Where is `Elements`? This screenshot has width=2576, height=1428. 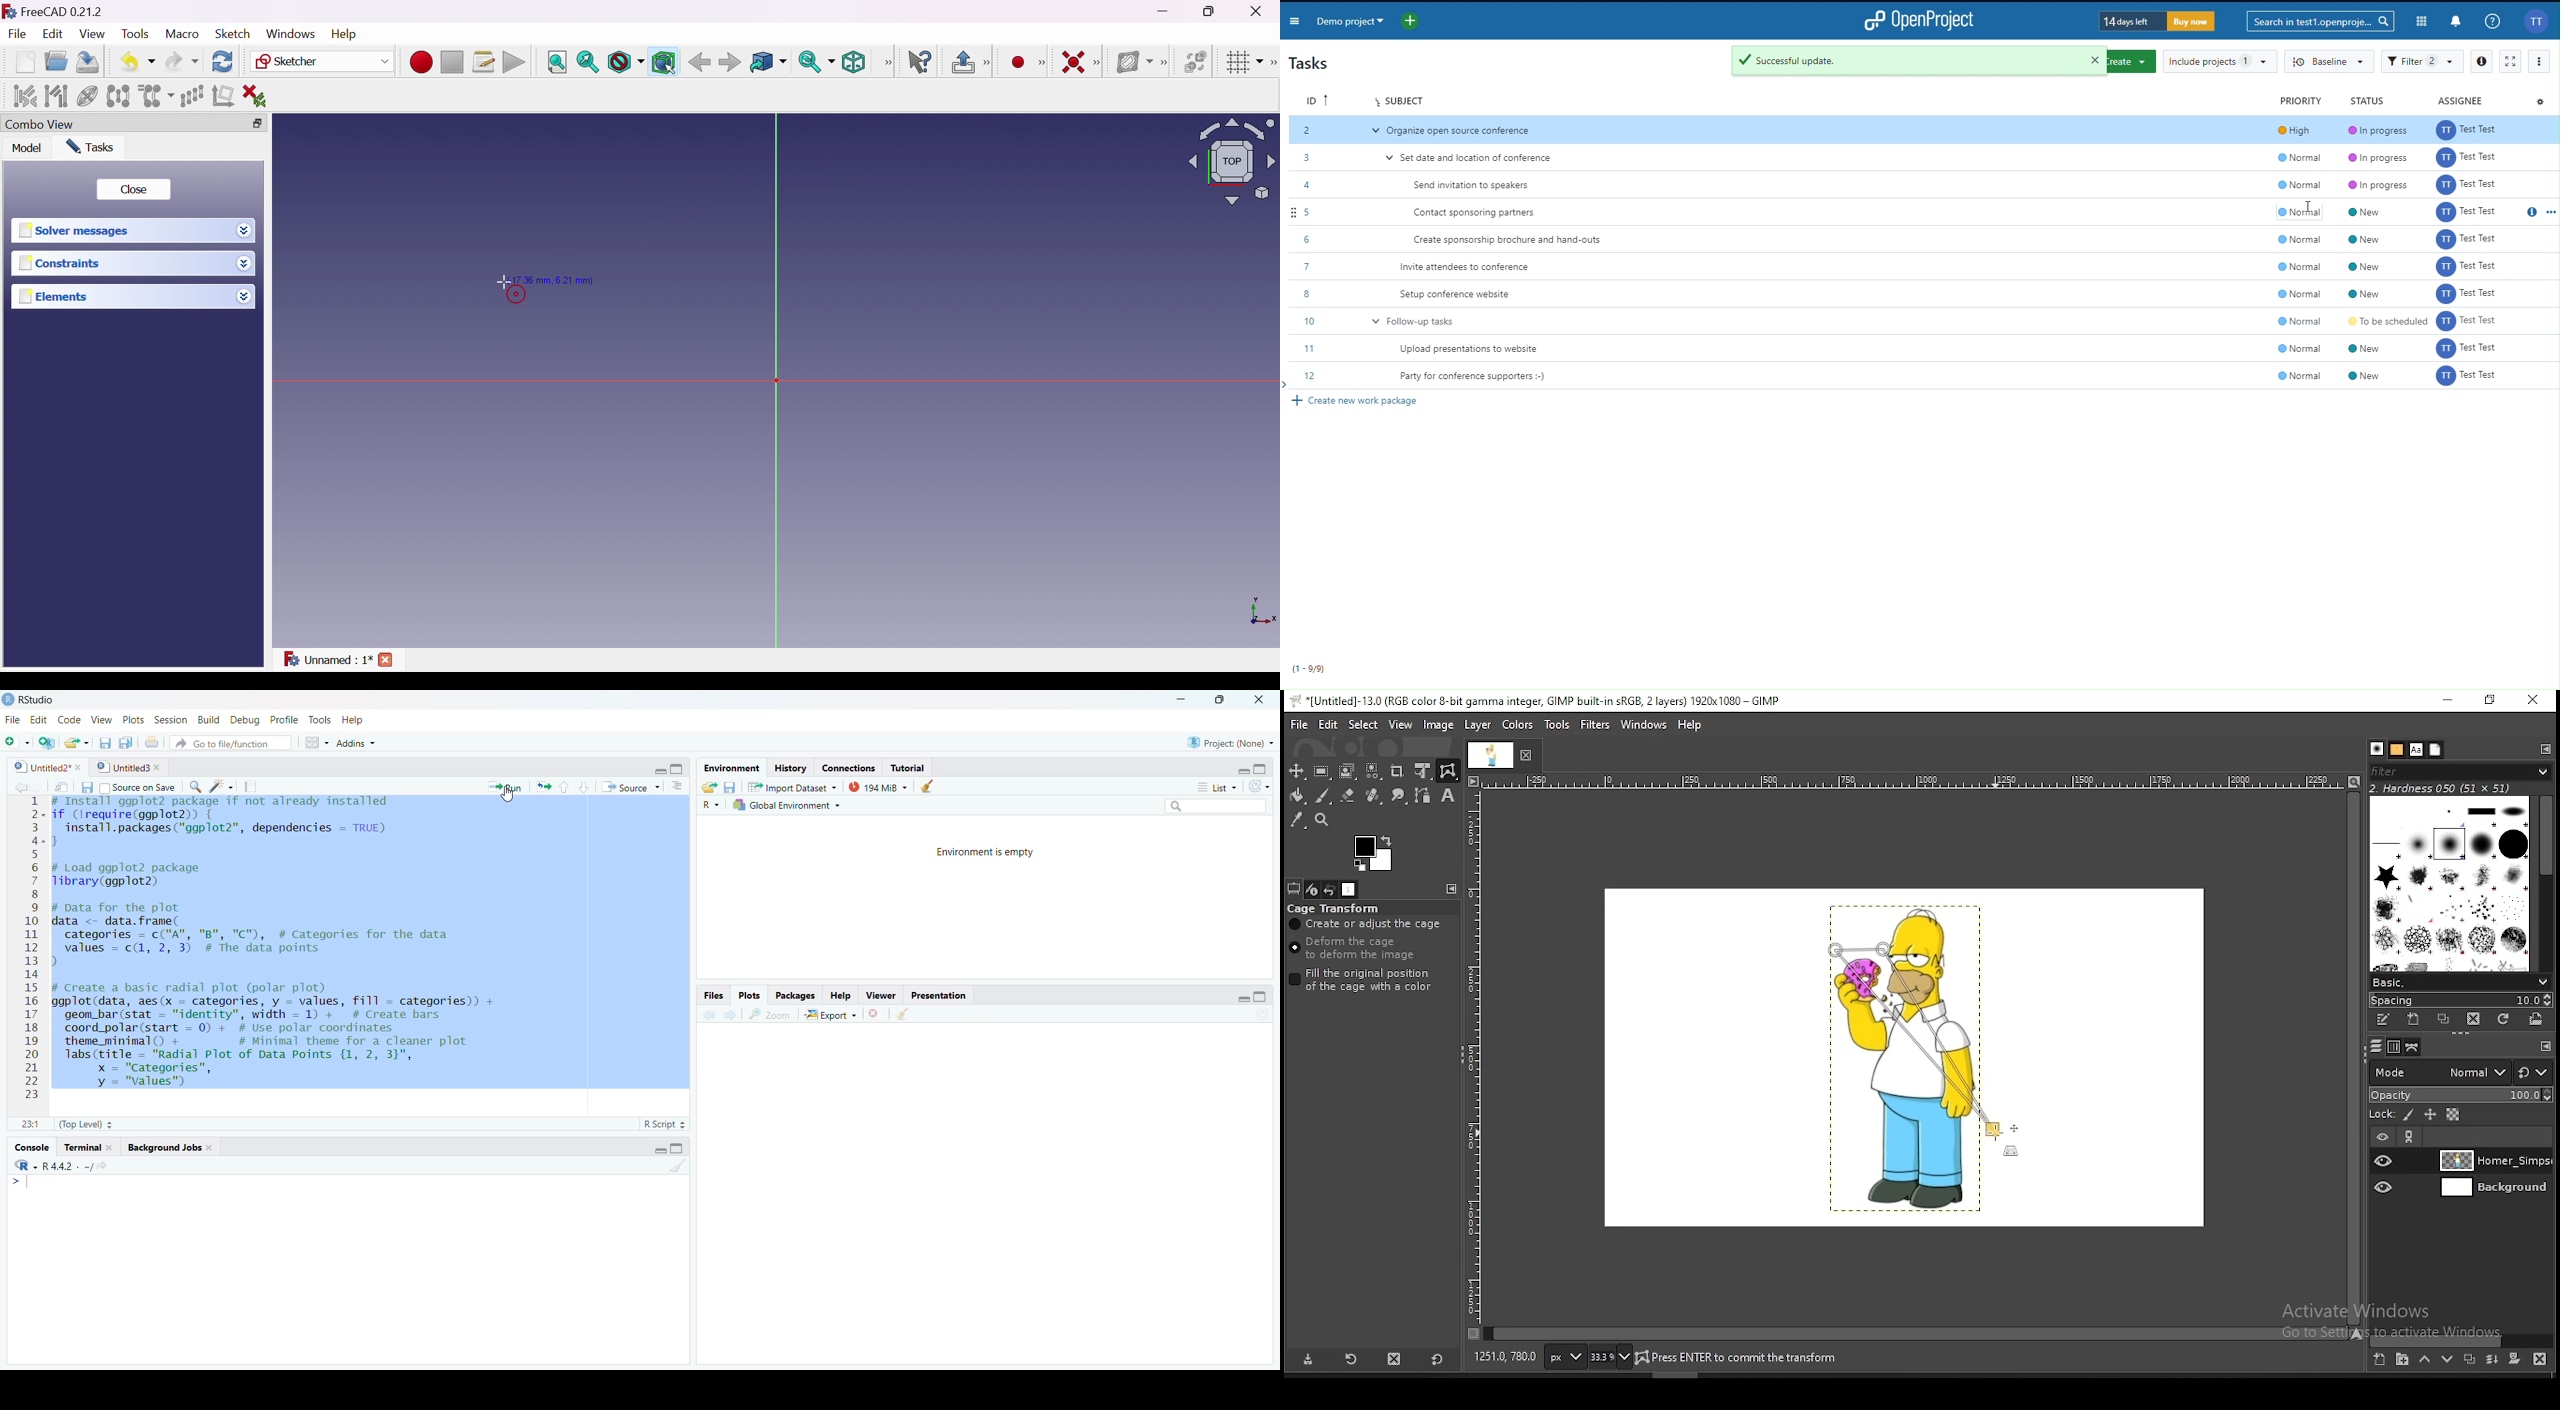
Elements is located at coordinates (55, 296).